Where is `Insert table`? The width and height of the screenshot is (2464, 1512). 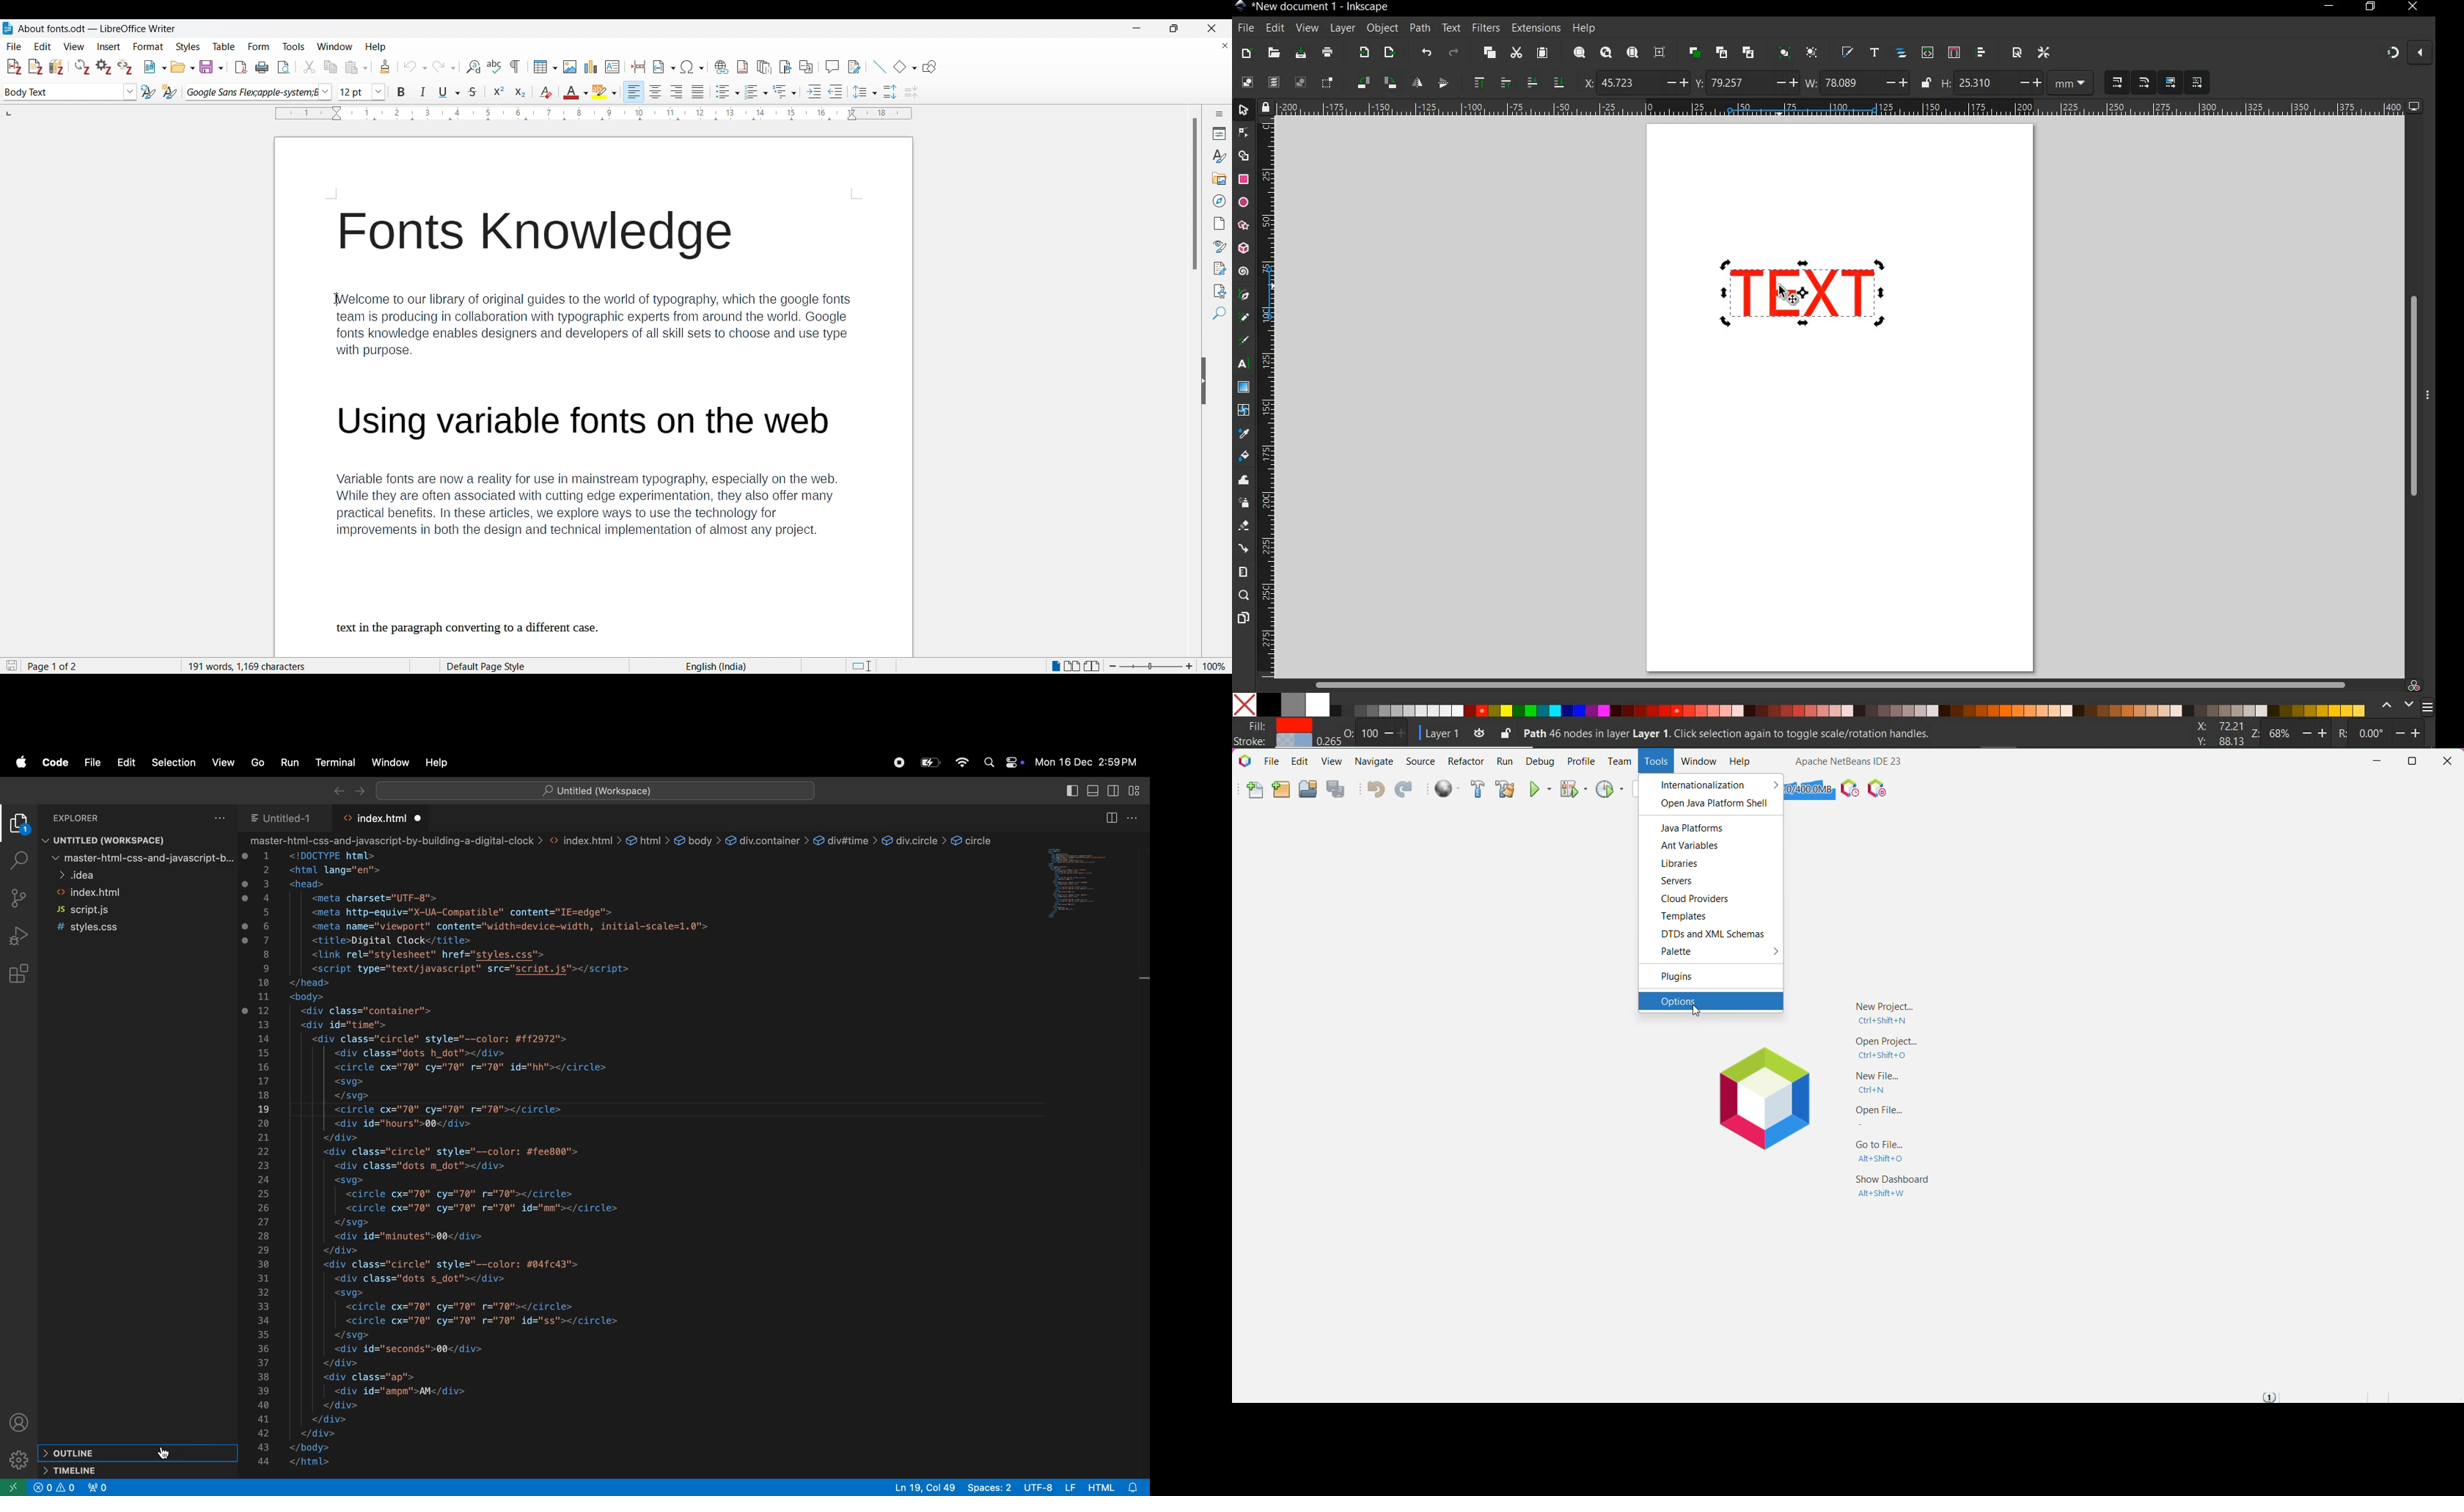 Insert table is located at coordinates (545, 67).